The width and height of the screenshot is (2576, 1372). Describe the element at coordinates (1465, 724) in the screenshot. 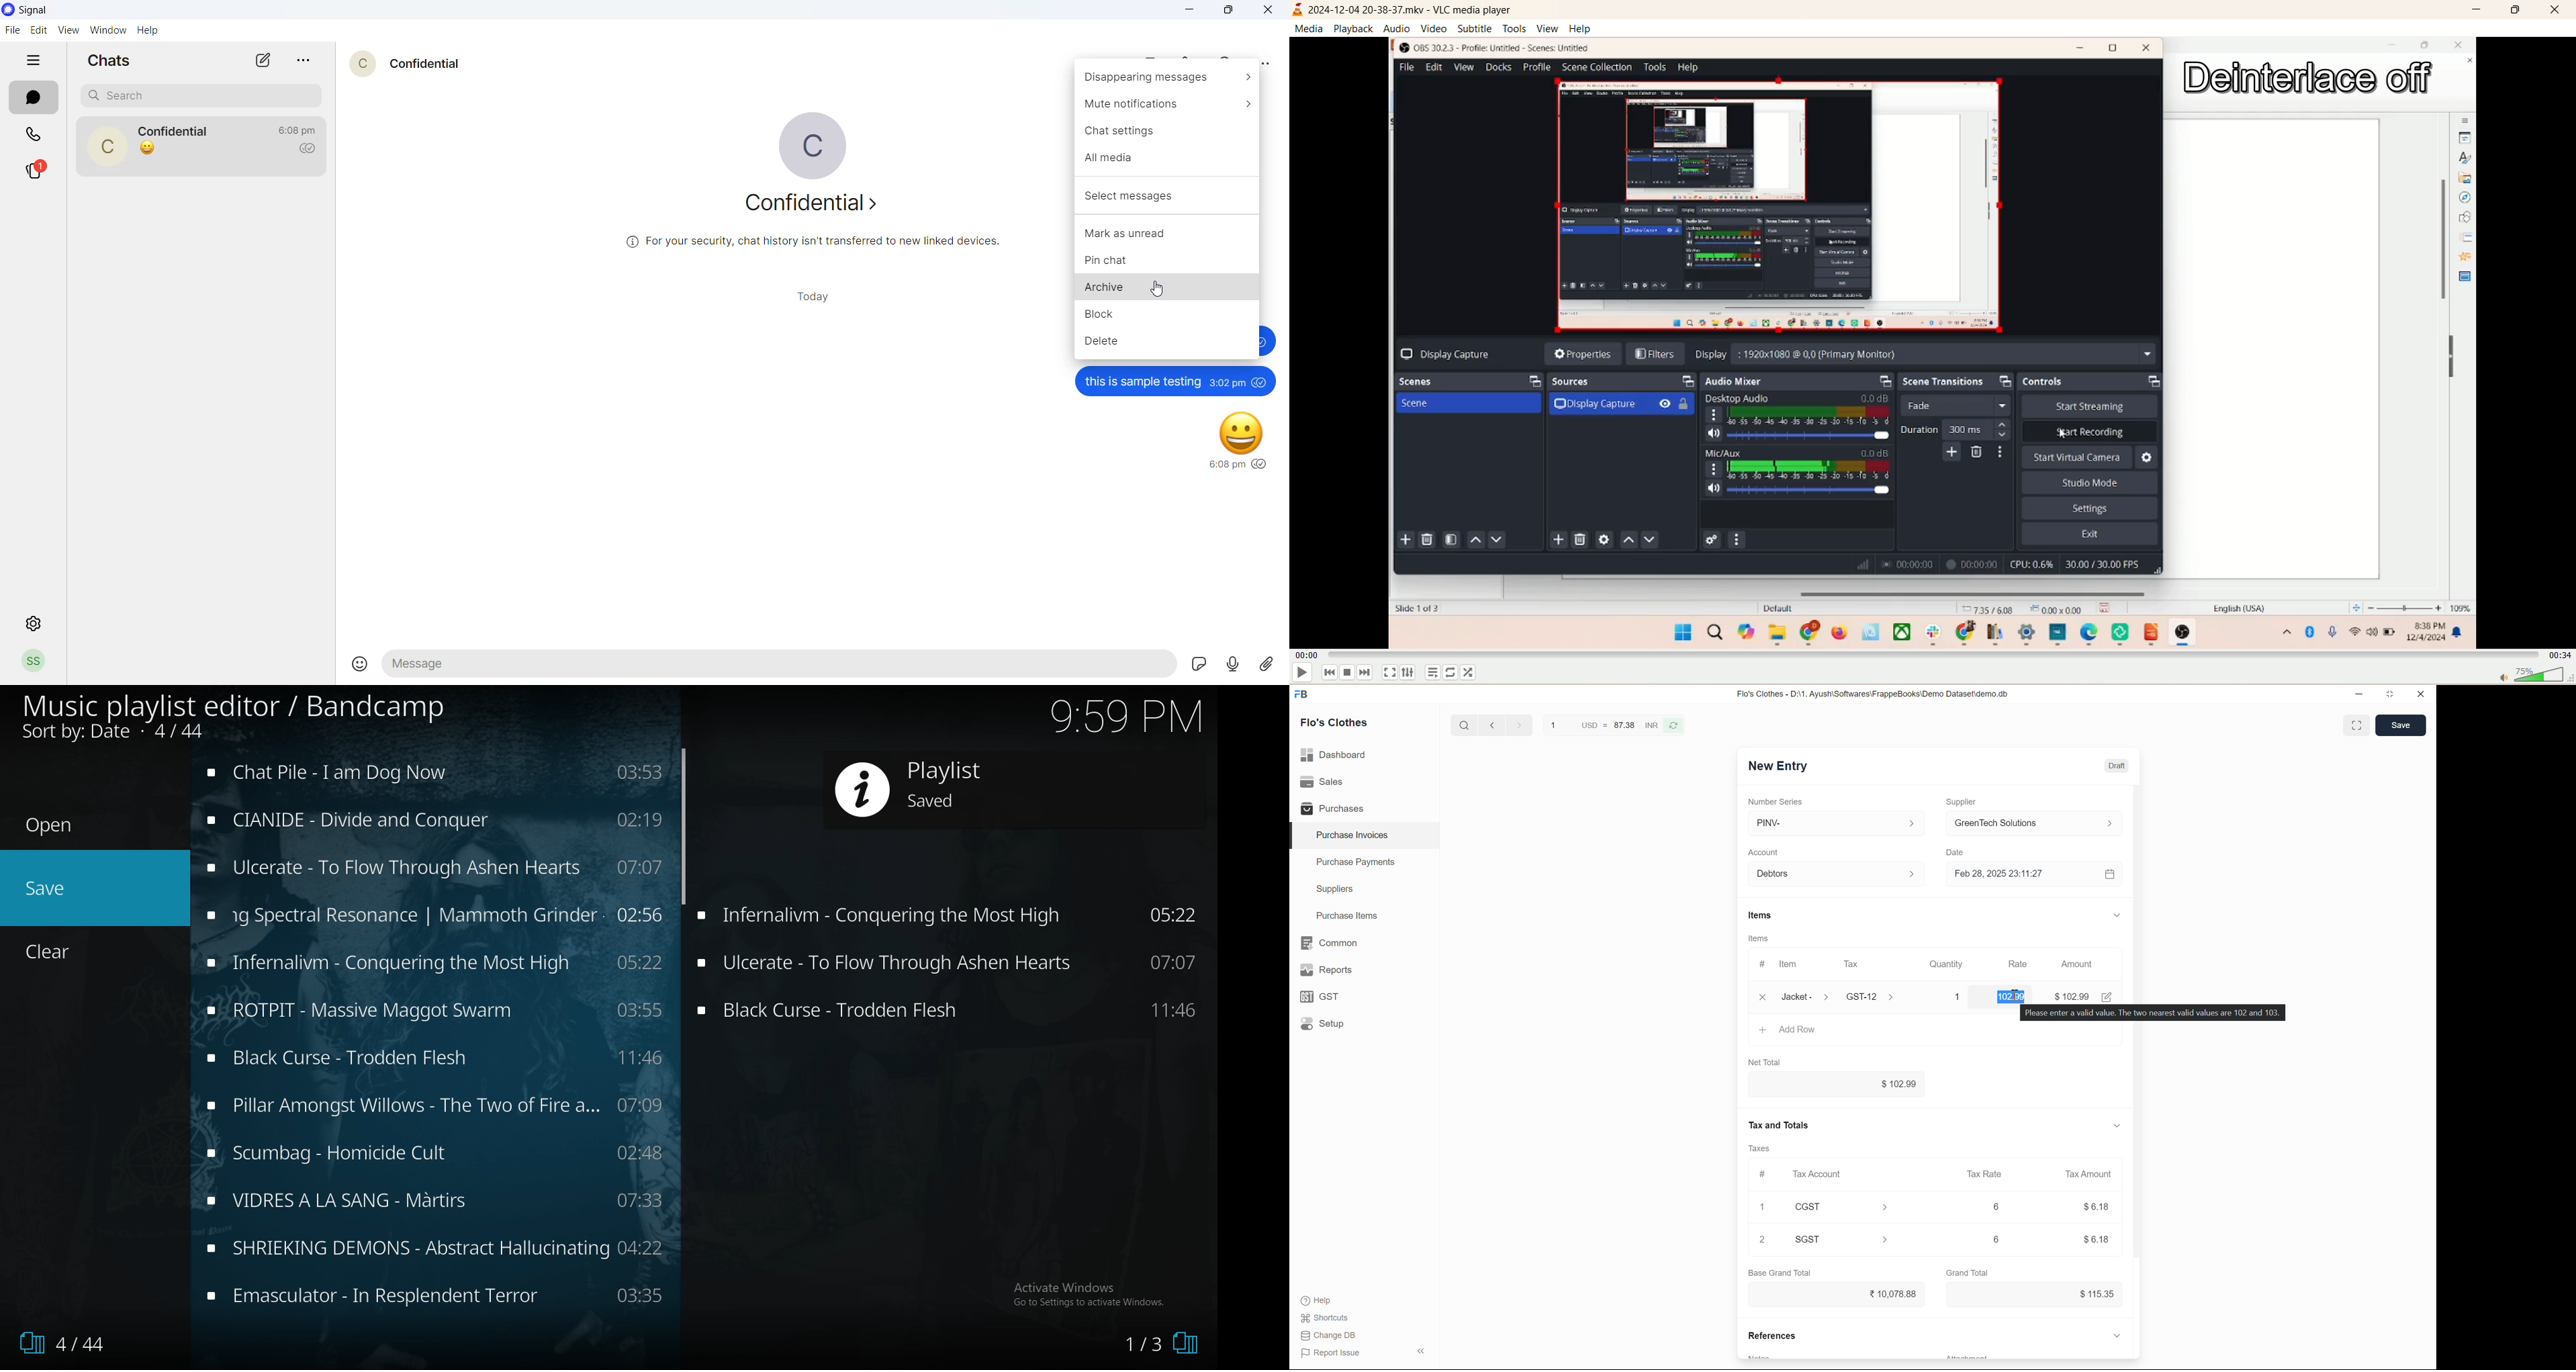

I see `Search` at that location.